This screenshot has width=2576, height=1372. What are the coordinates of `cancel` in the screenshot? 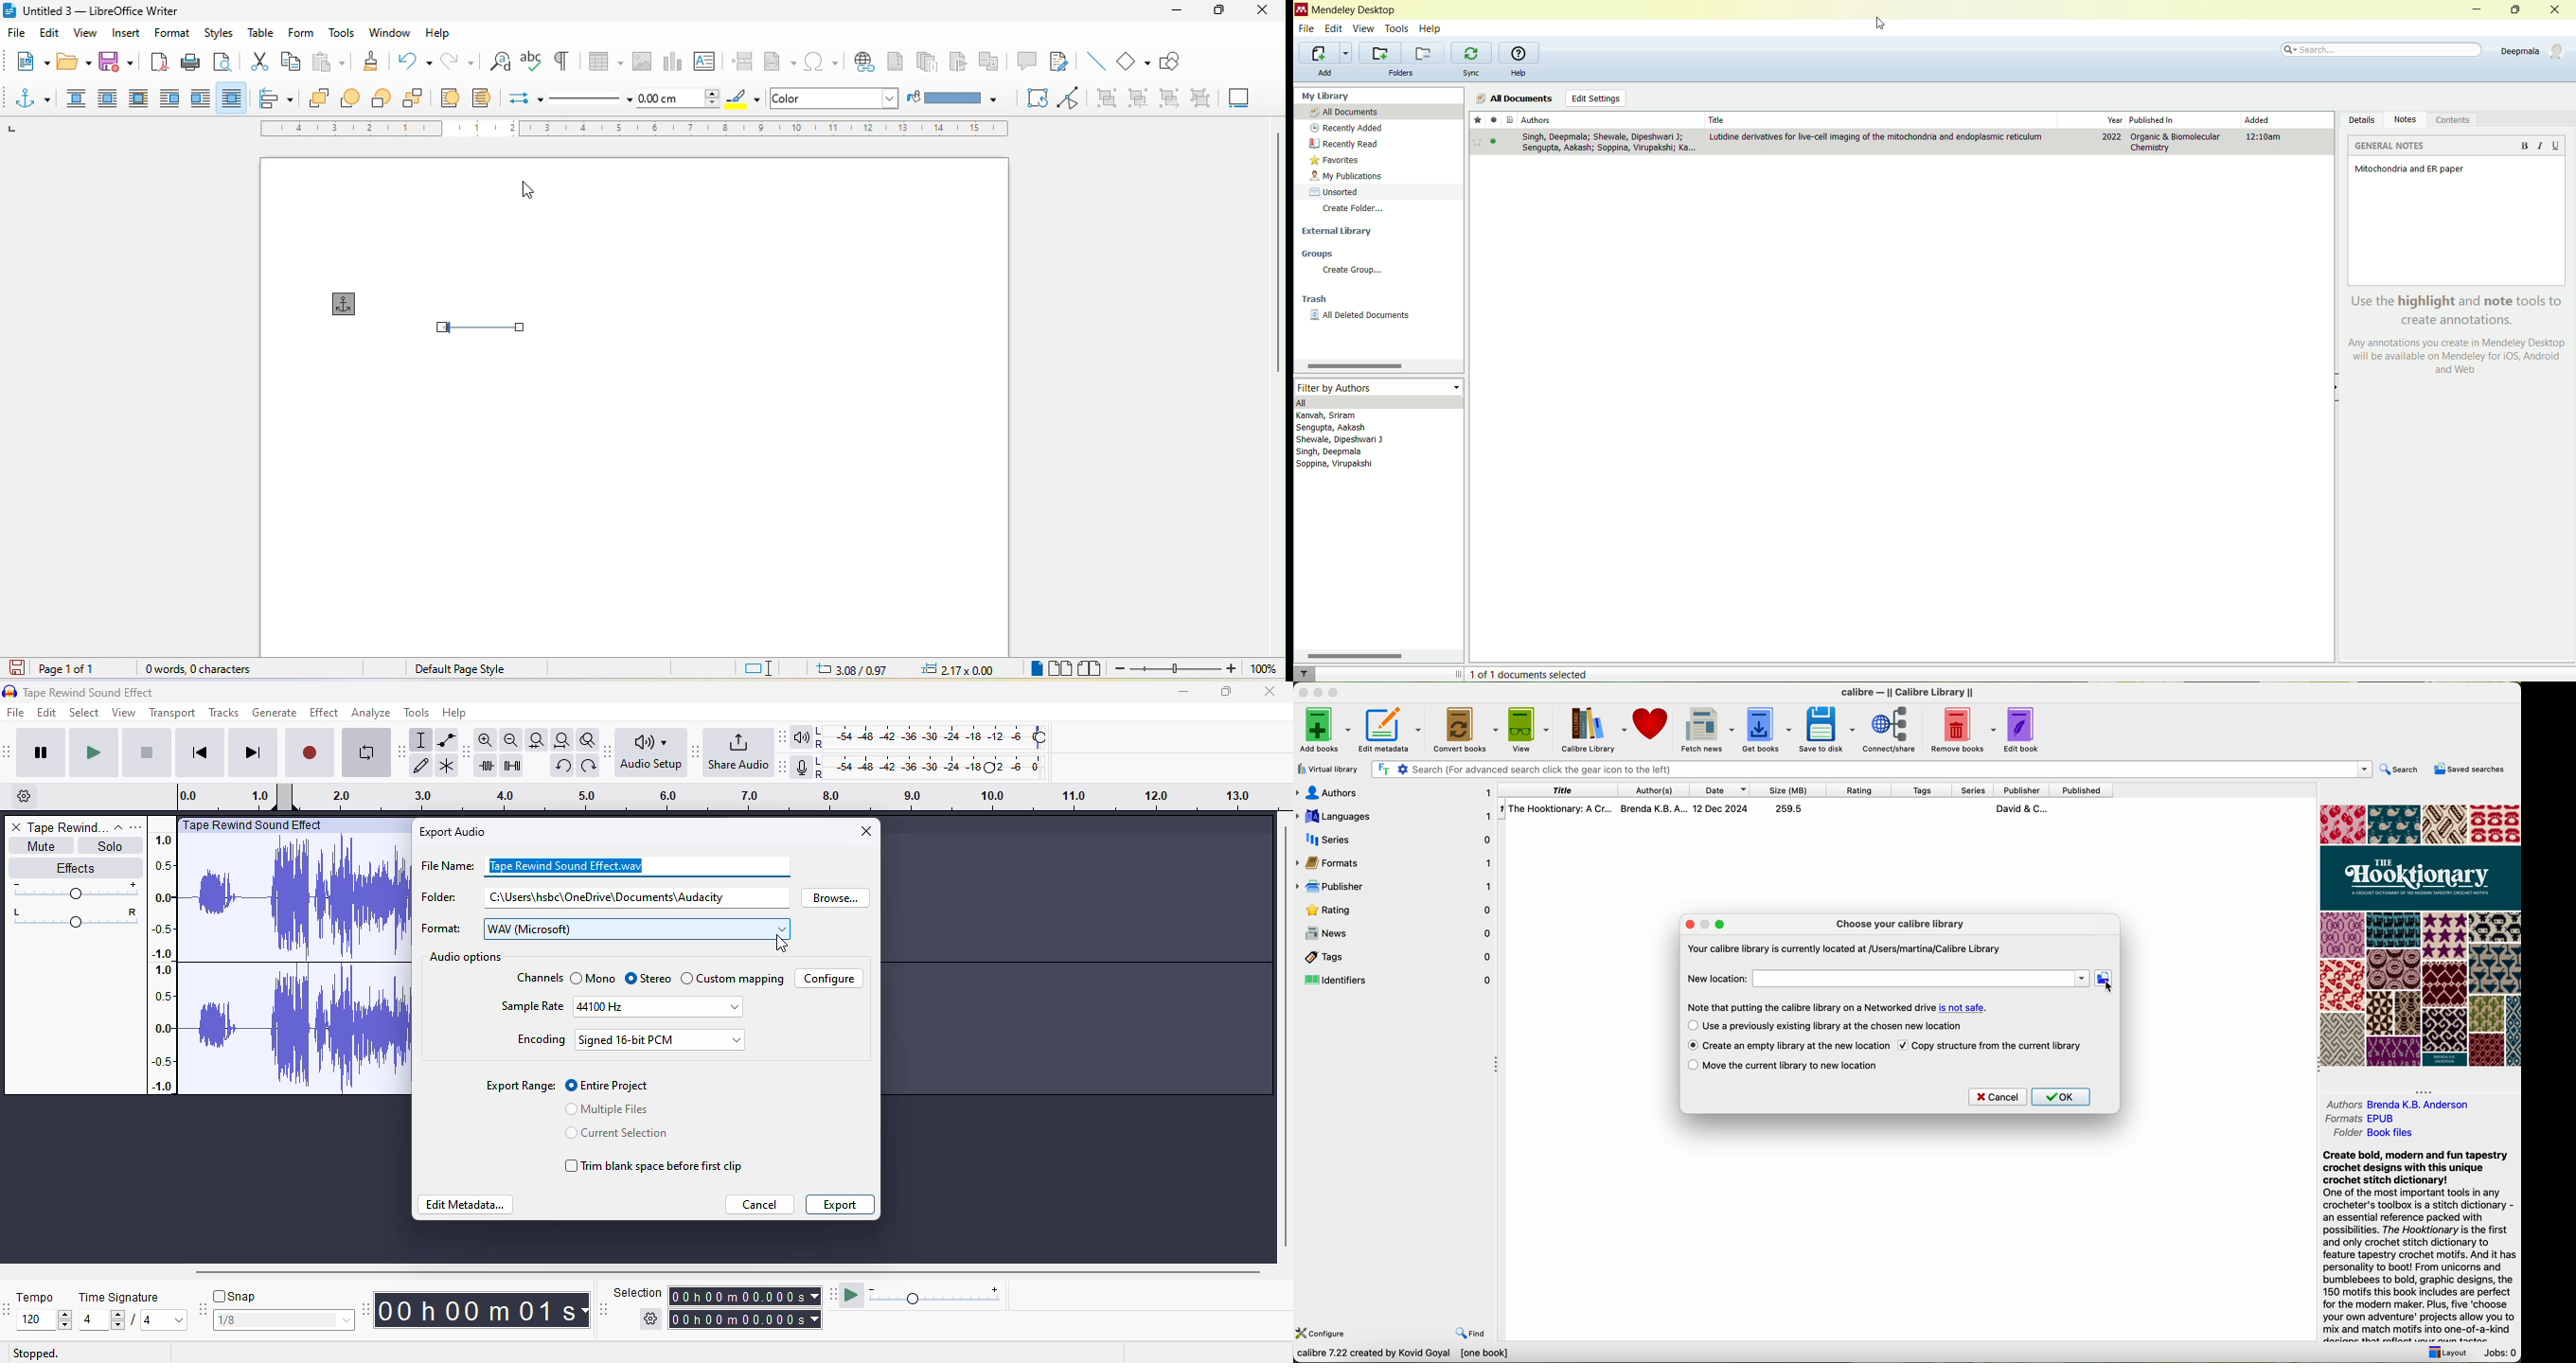 It's located at (1998, 1096).